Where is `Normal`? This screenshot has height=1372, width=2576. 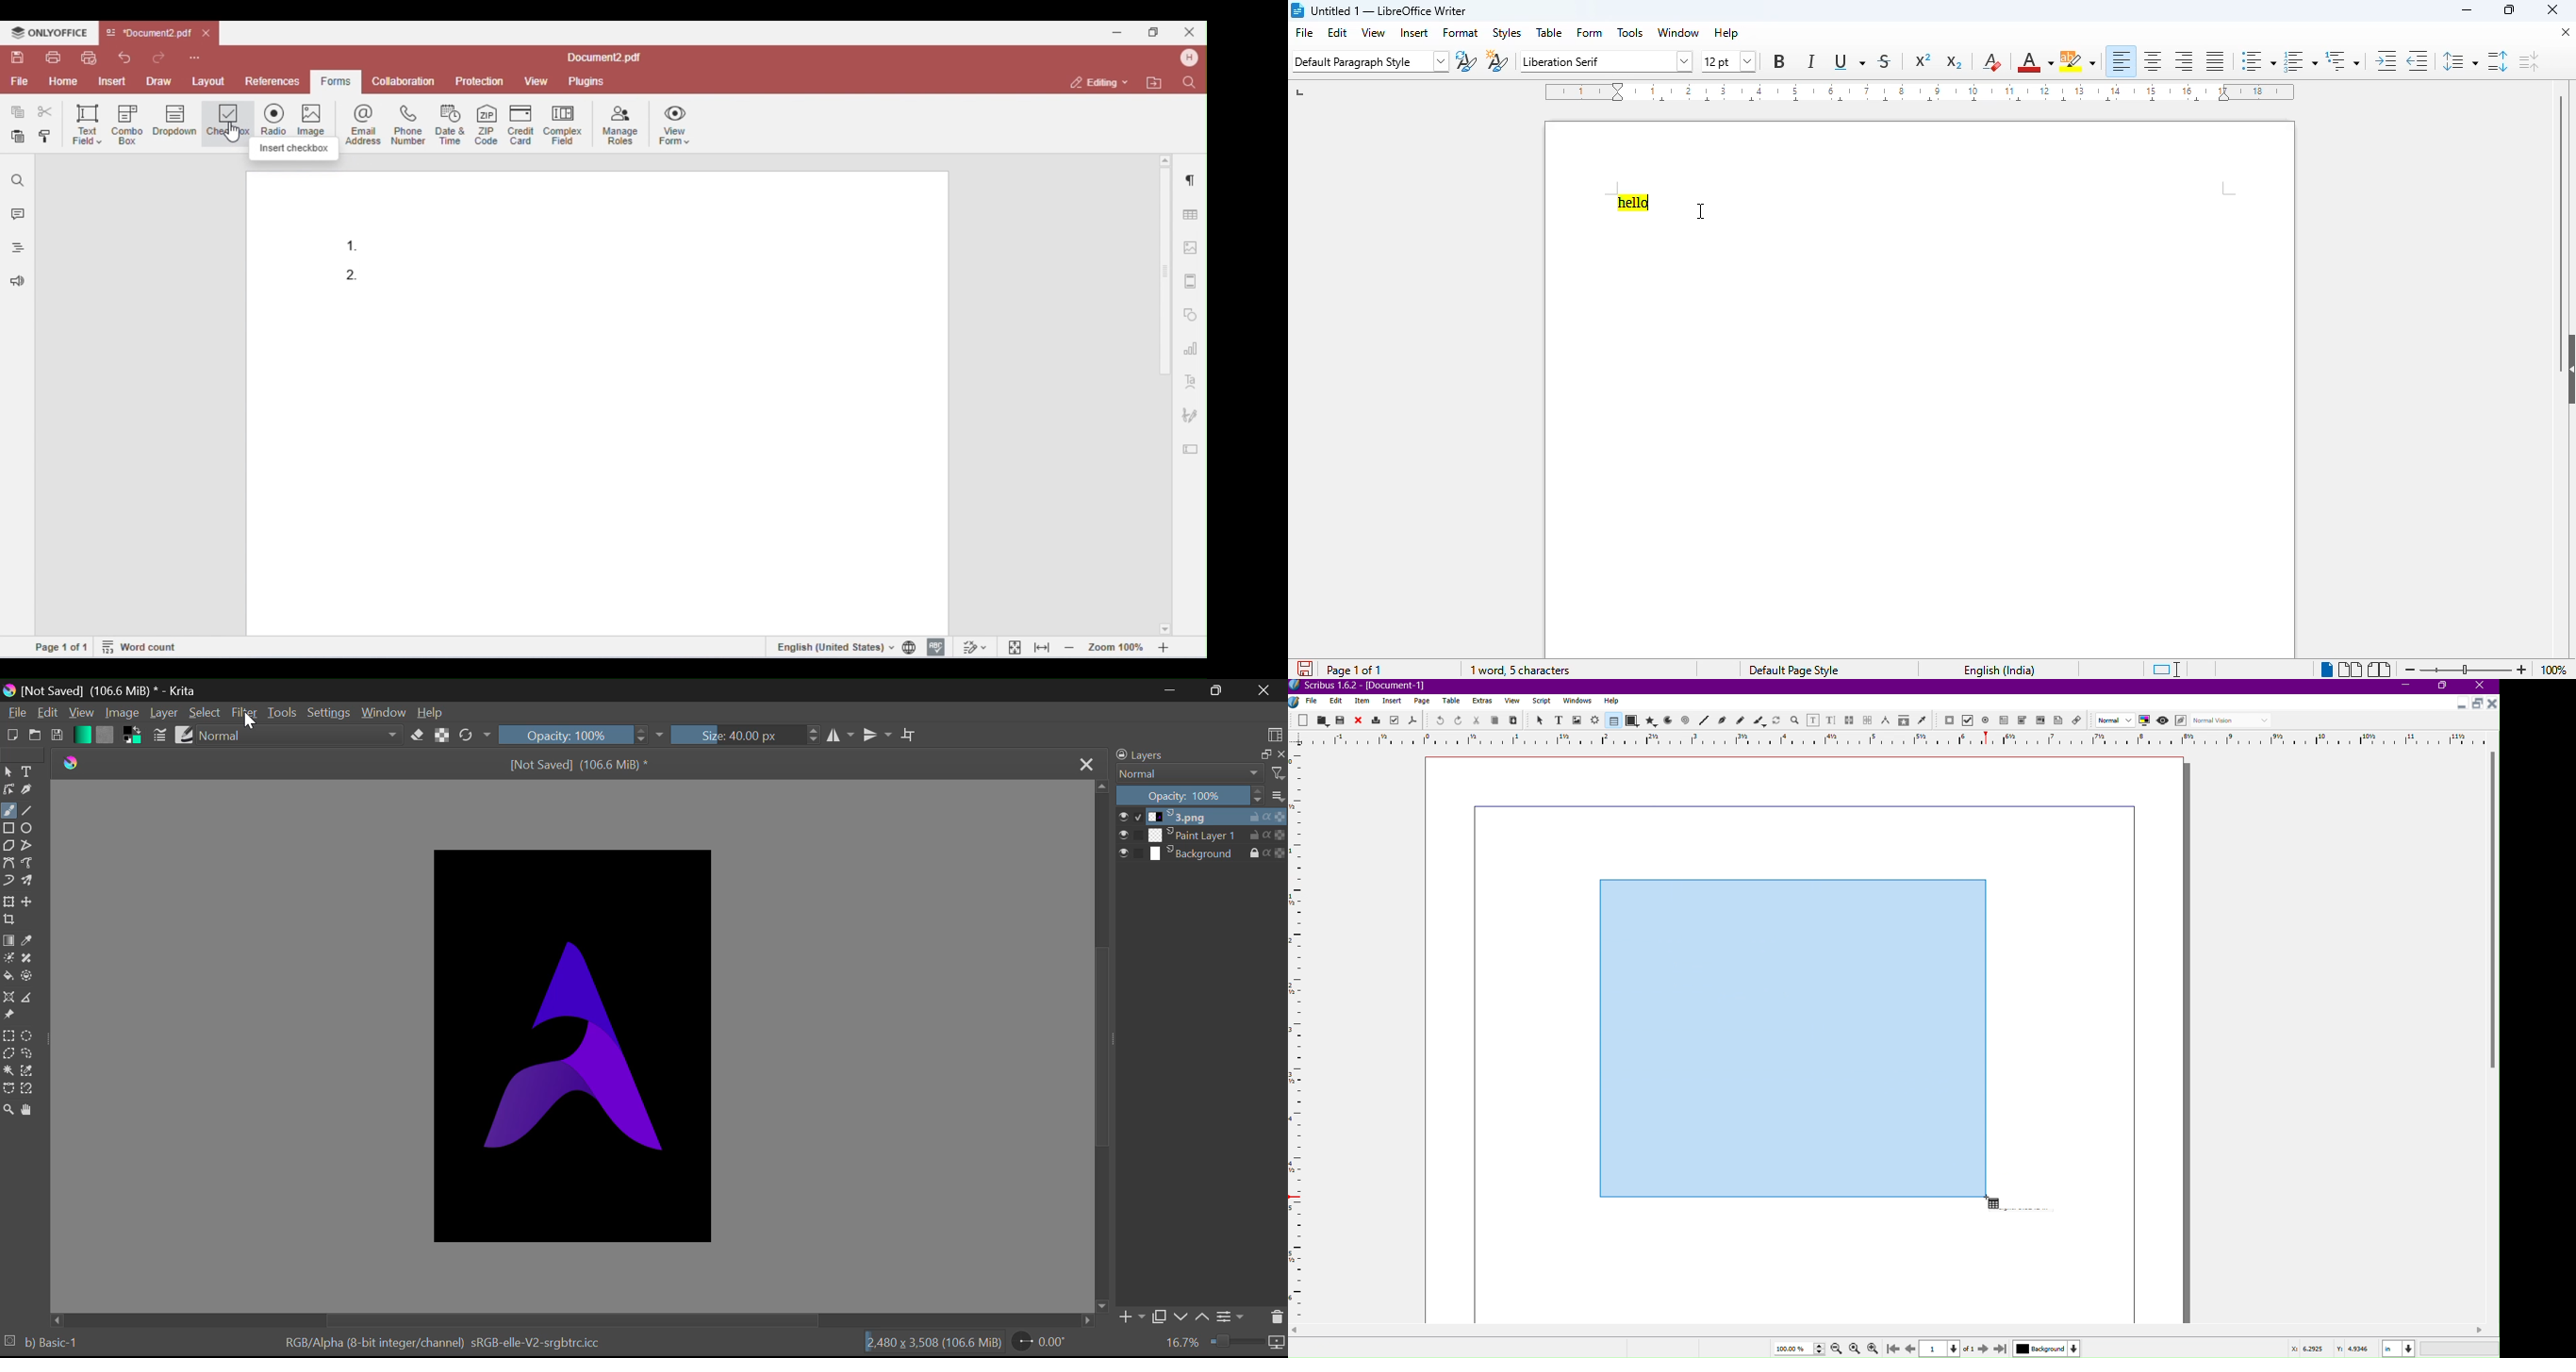 Normal is located at coordinates (1189, 774).